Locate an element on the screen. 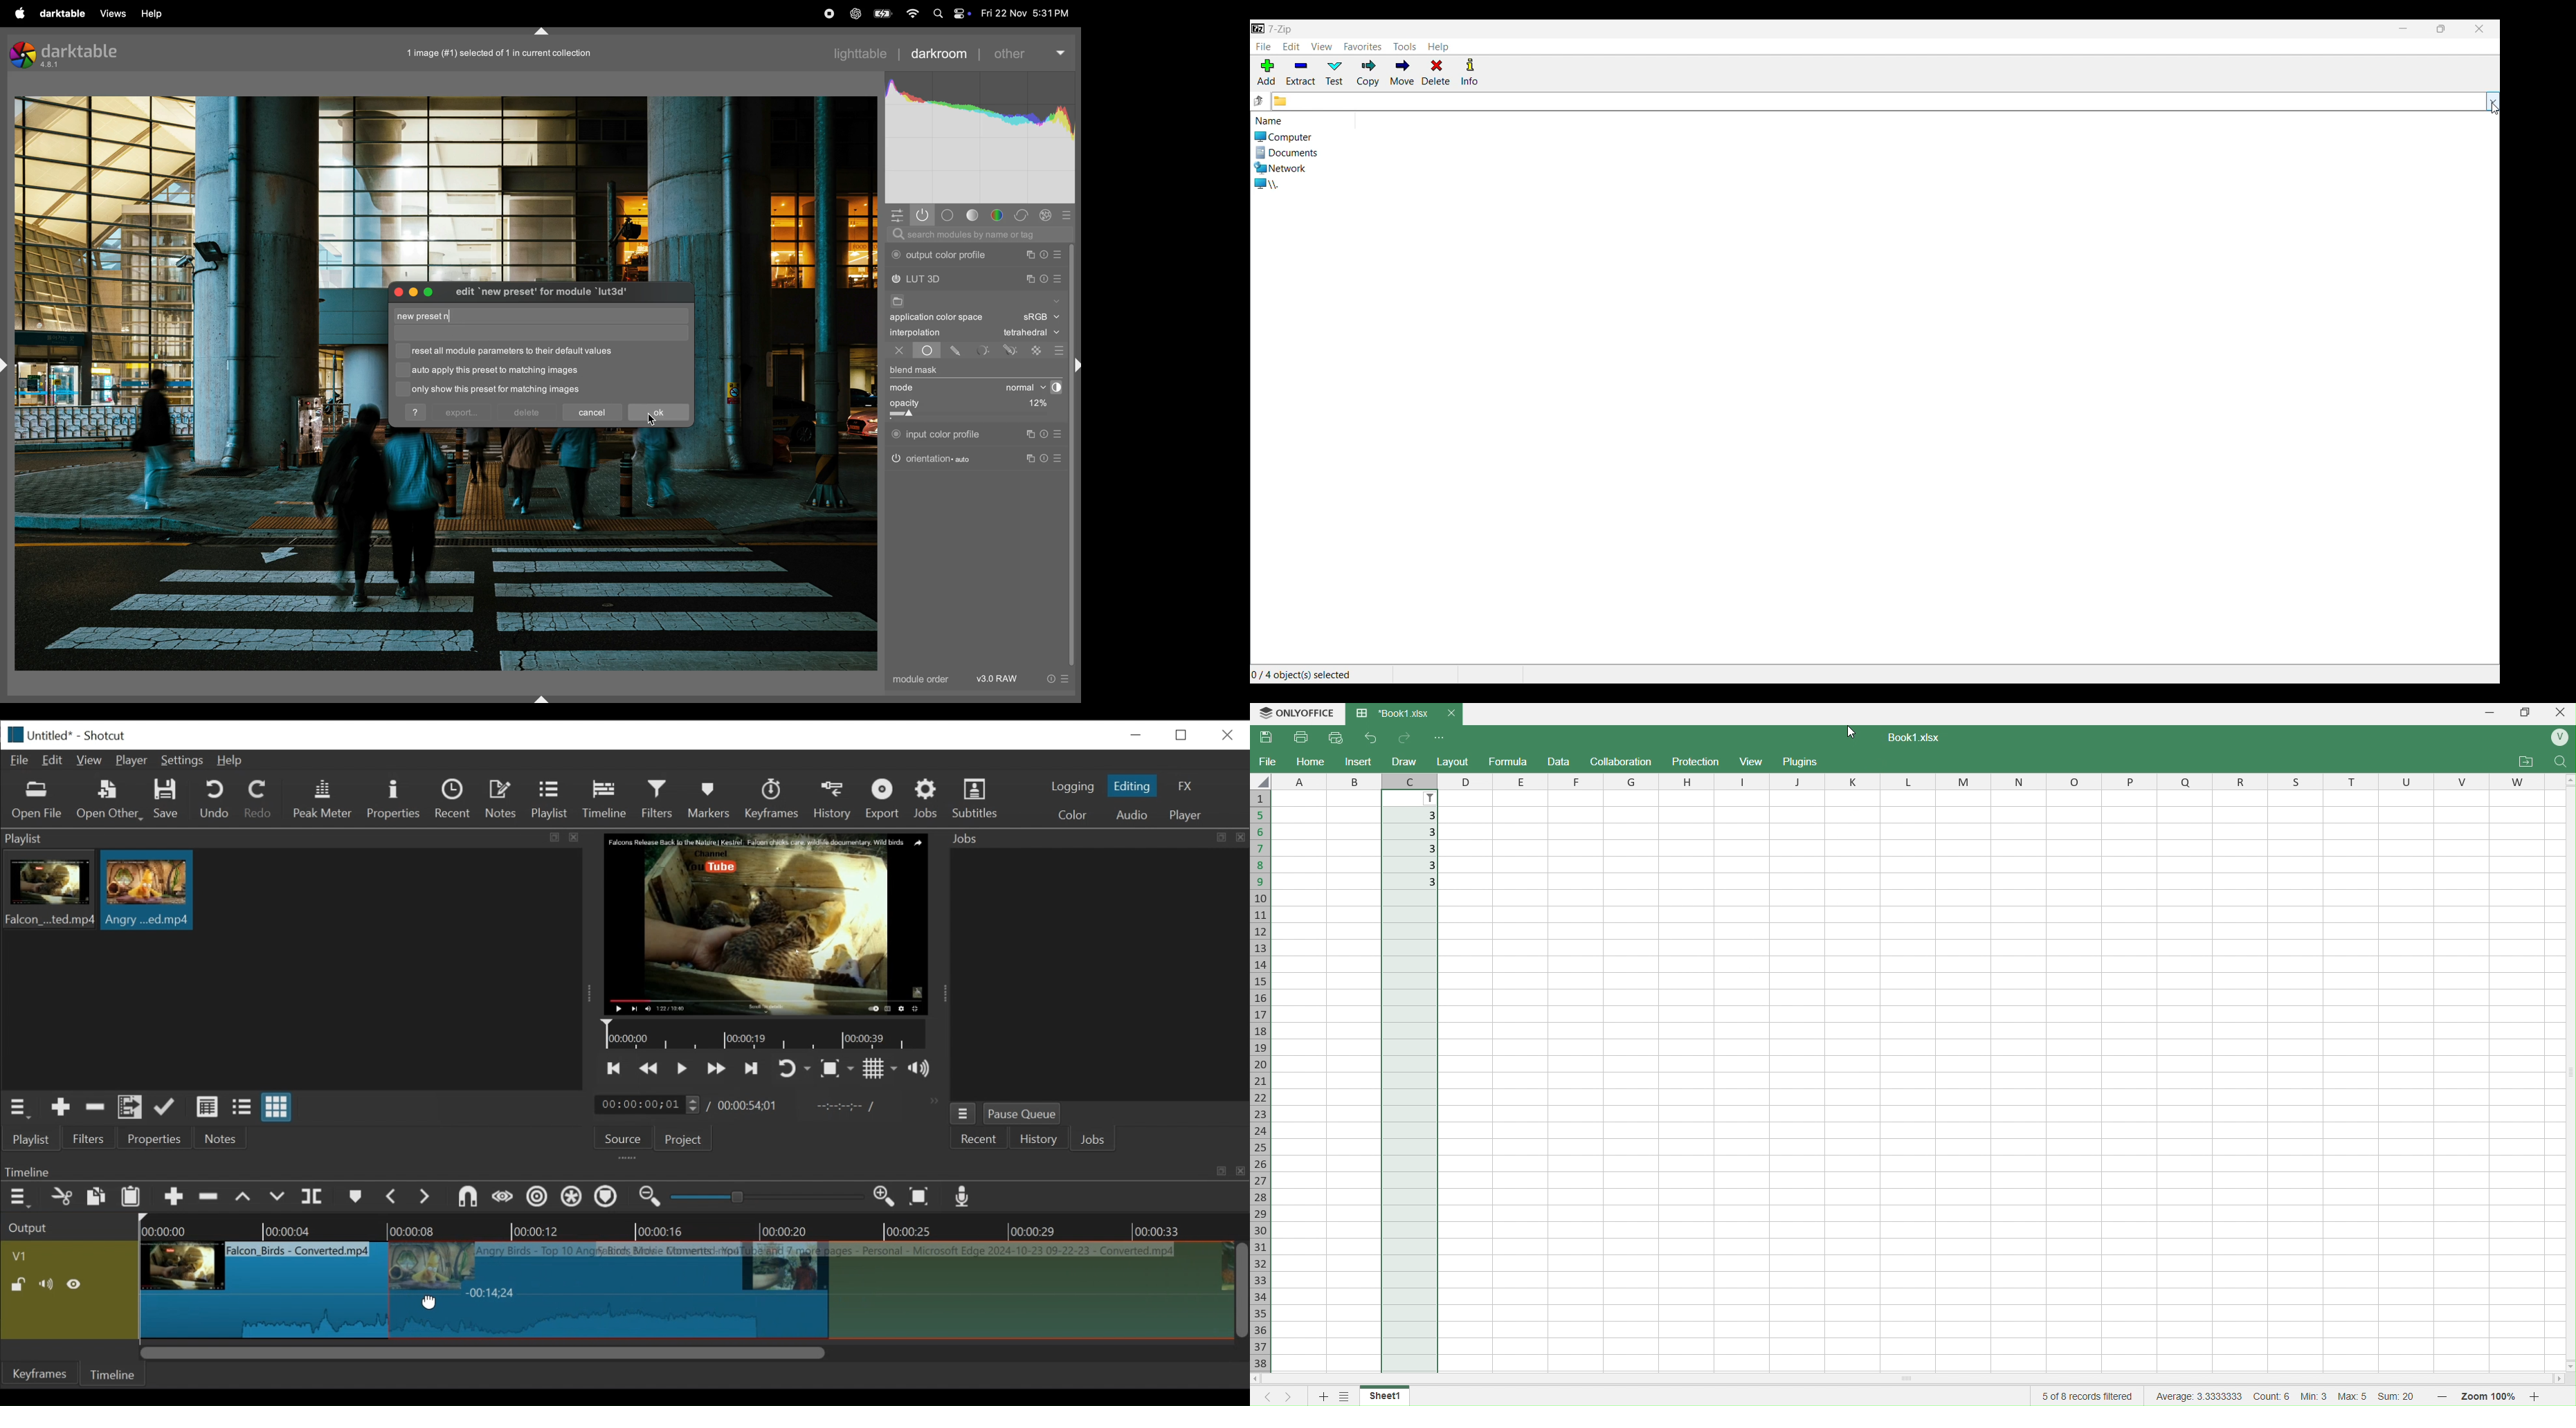 Image resolution: width=2576 pixels, height=1428 pixels. playlist menu is located at coordinates (21, 1107).